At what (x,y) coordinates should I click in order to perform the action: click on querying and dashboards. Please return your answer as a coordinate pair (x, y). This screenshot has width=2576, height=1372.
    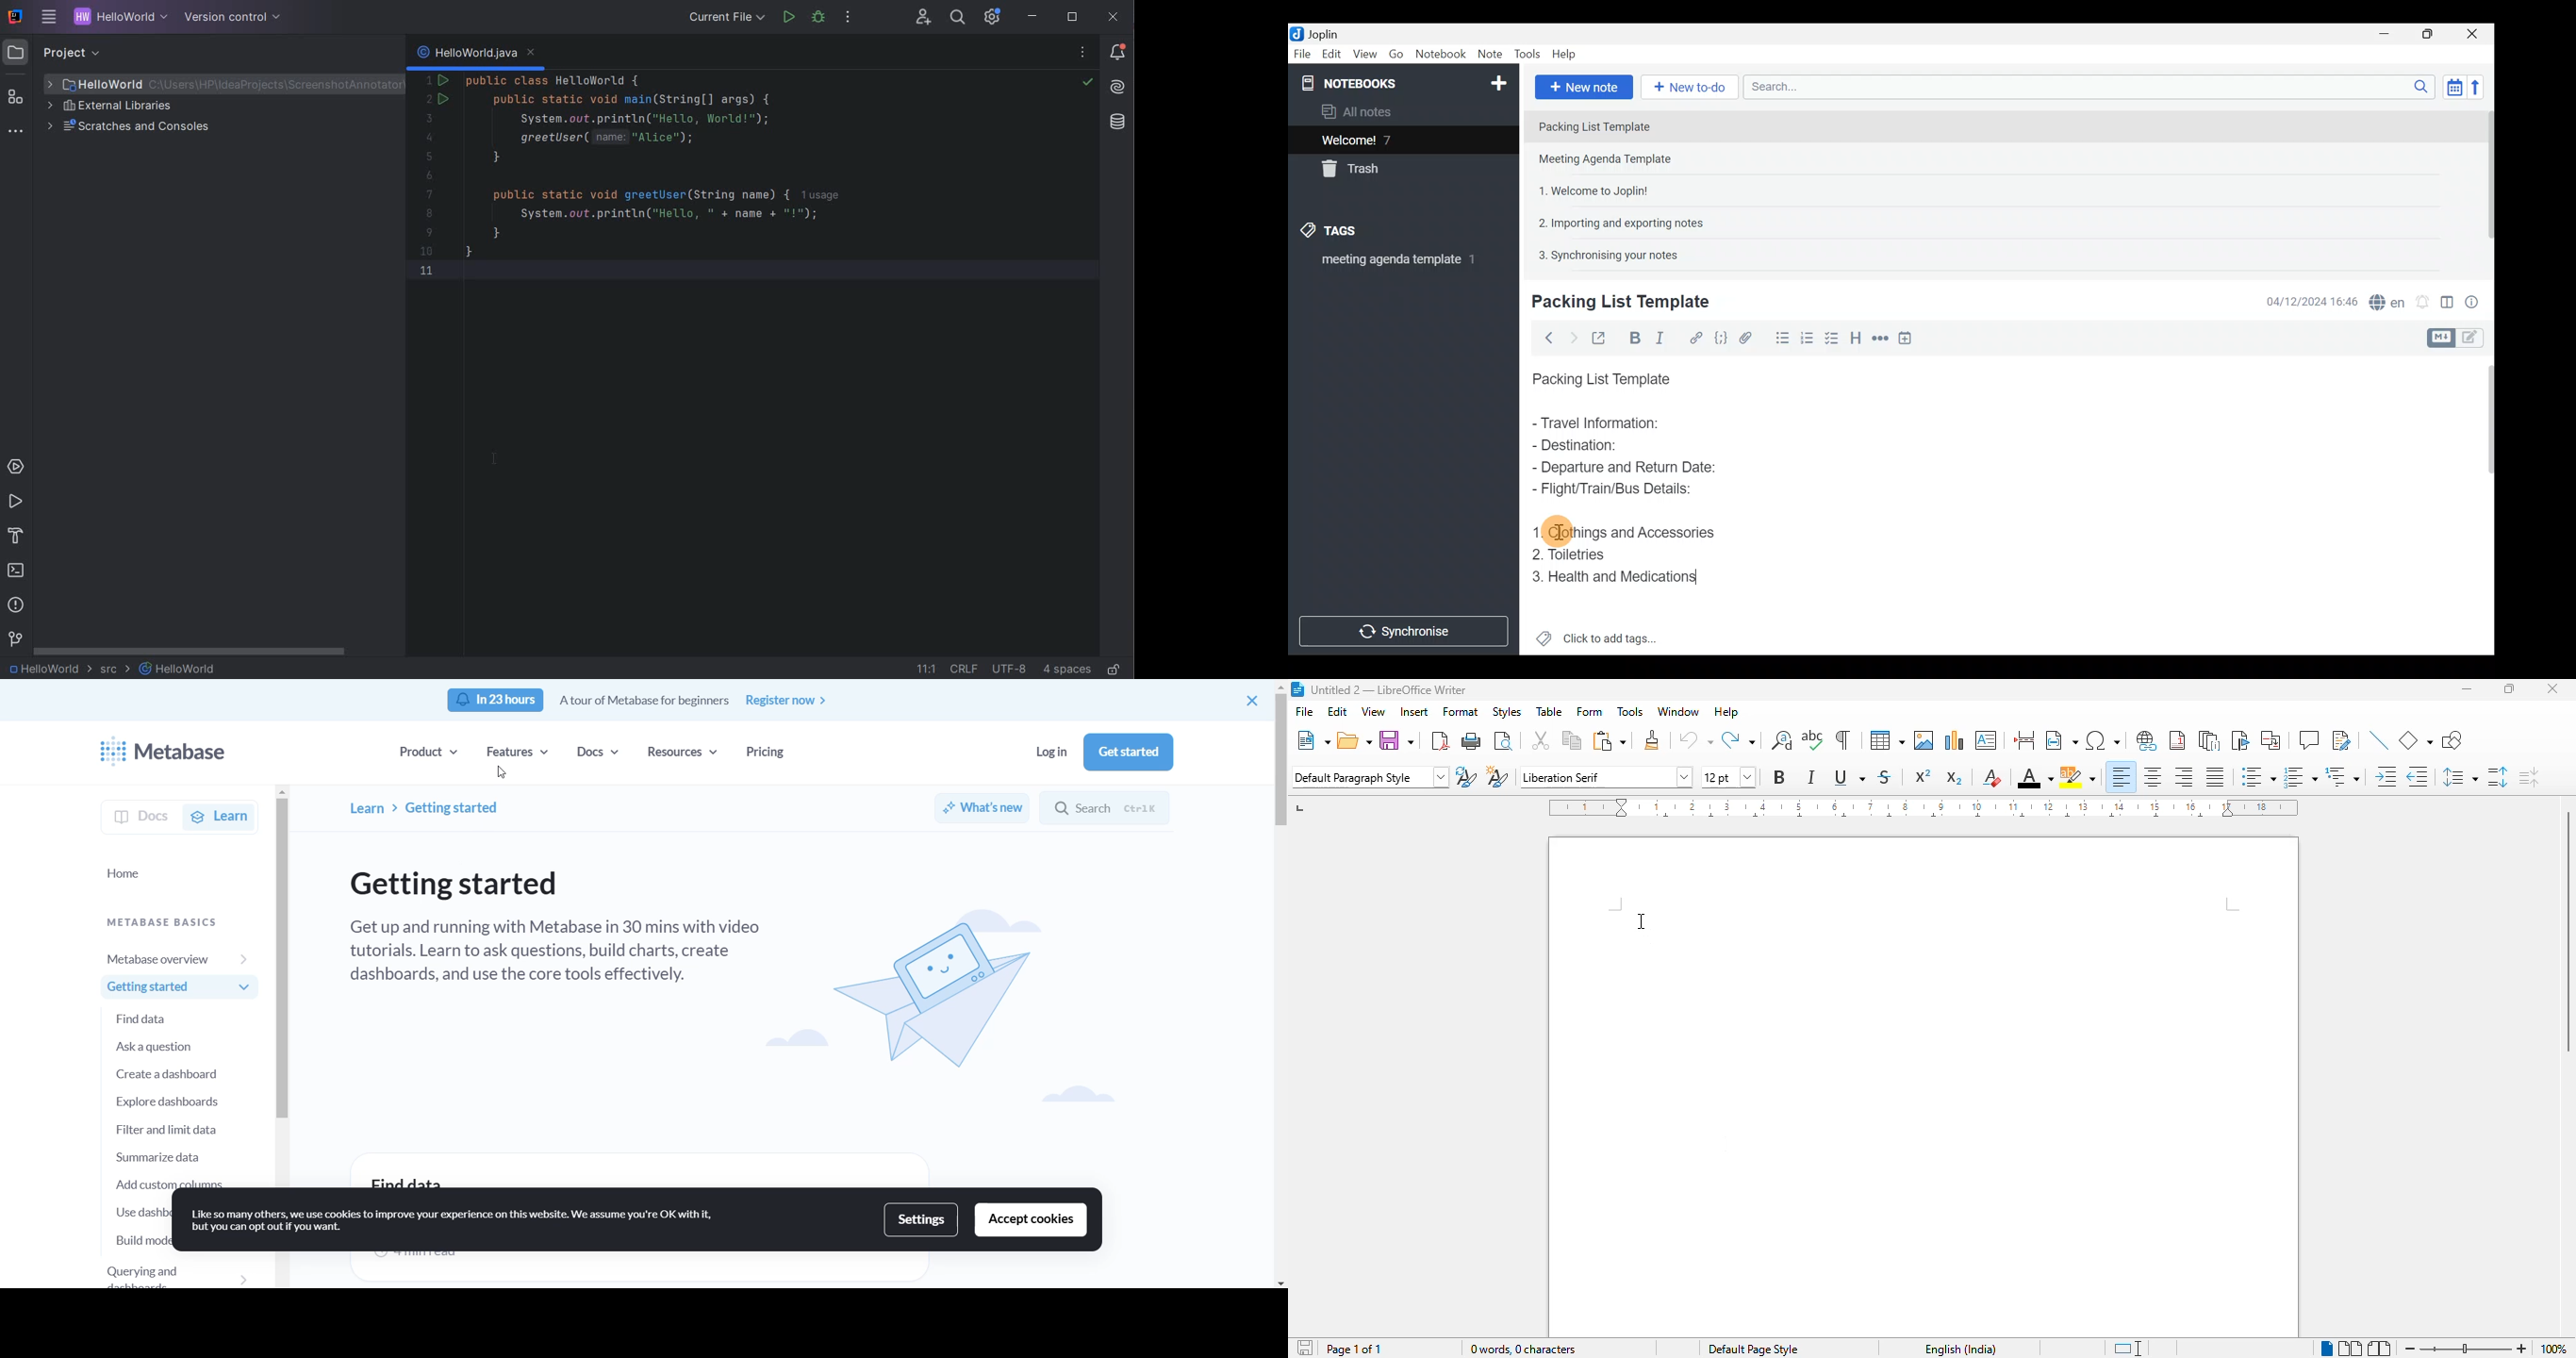
    Looking at the image, I should click on (152, 1276).